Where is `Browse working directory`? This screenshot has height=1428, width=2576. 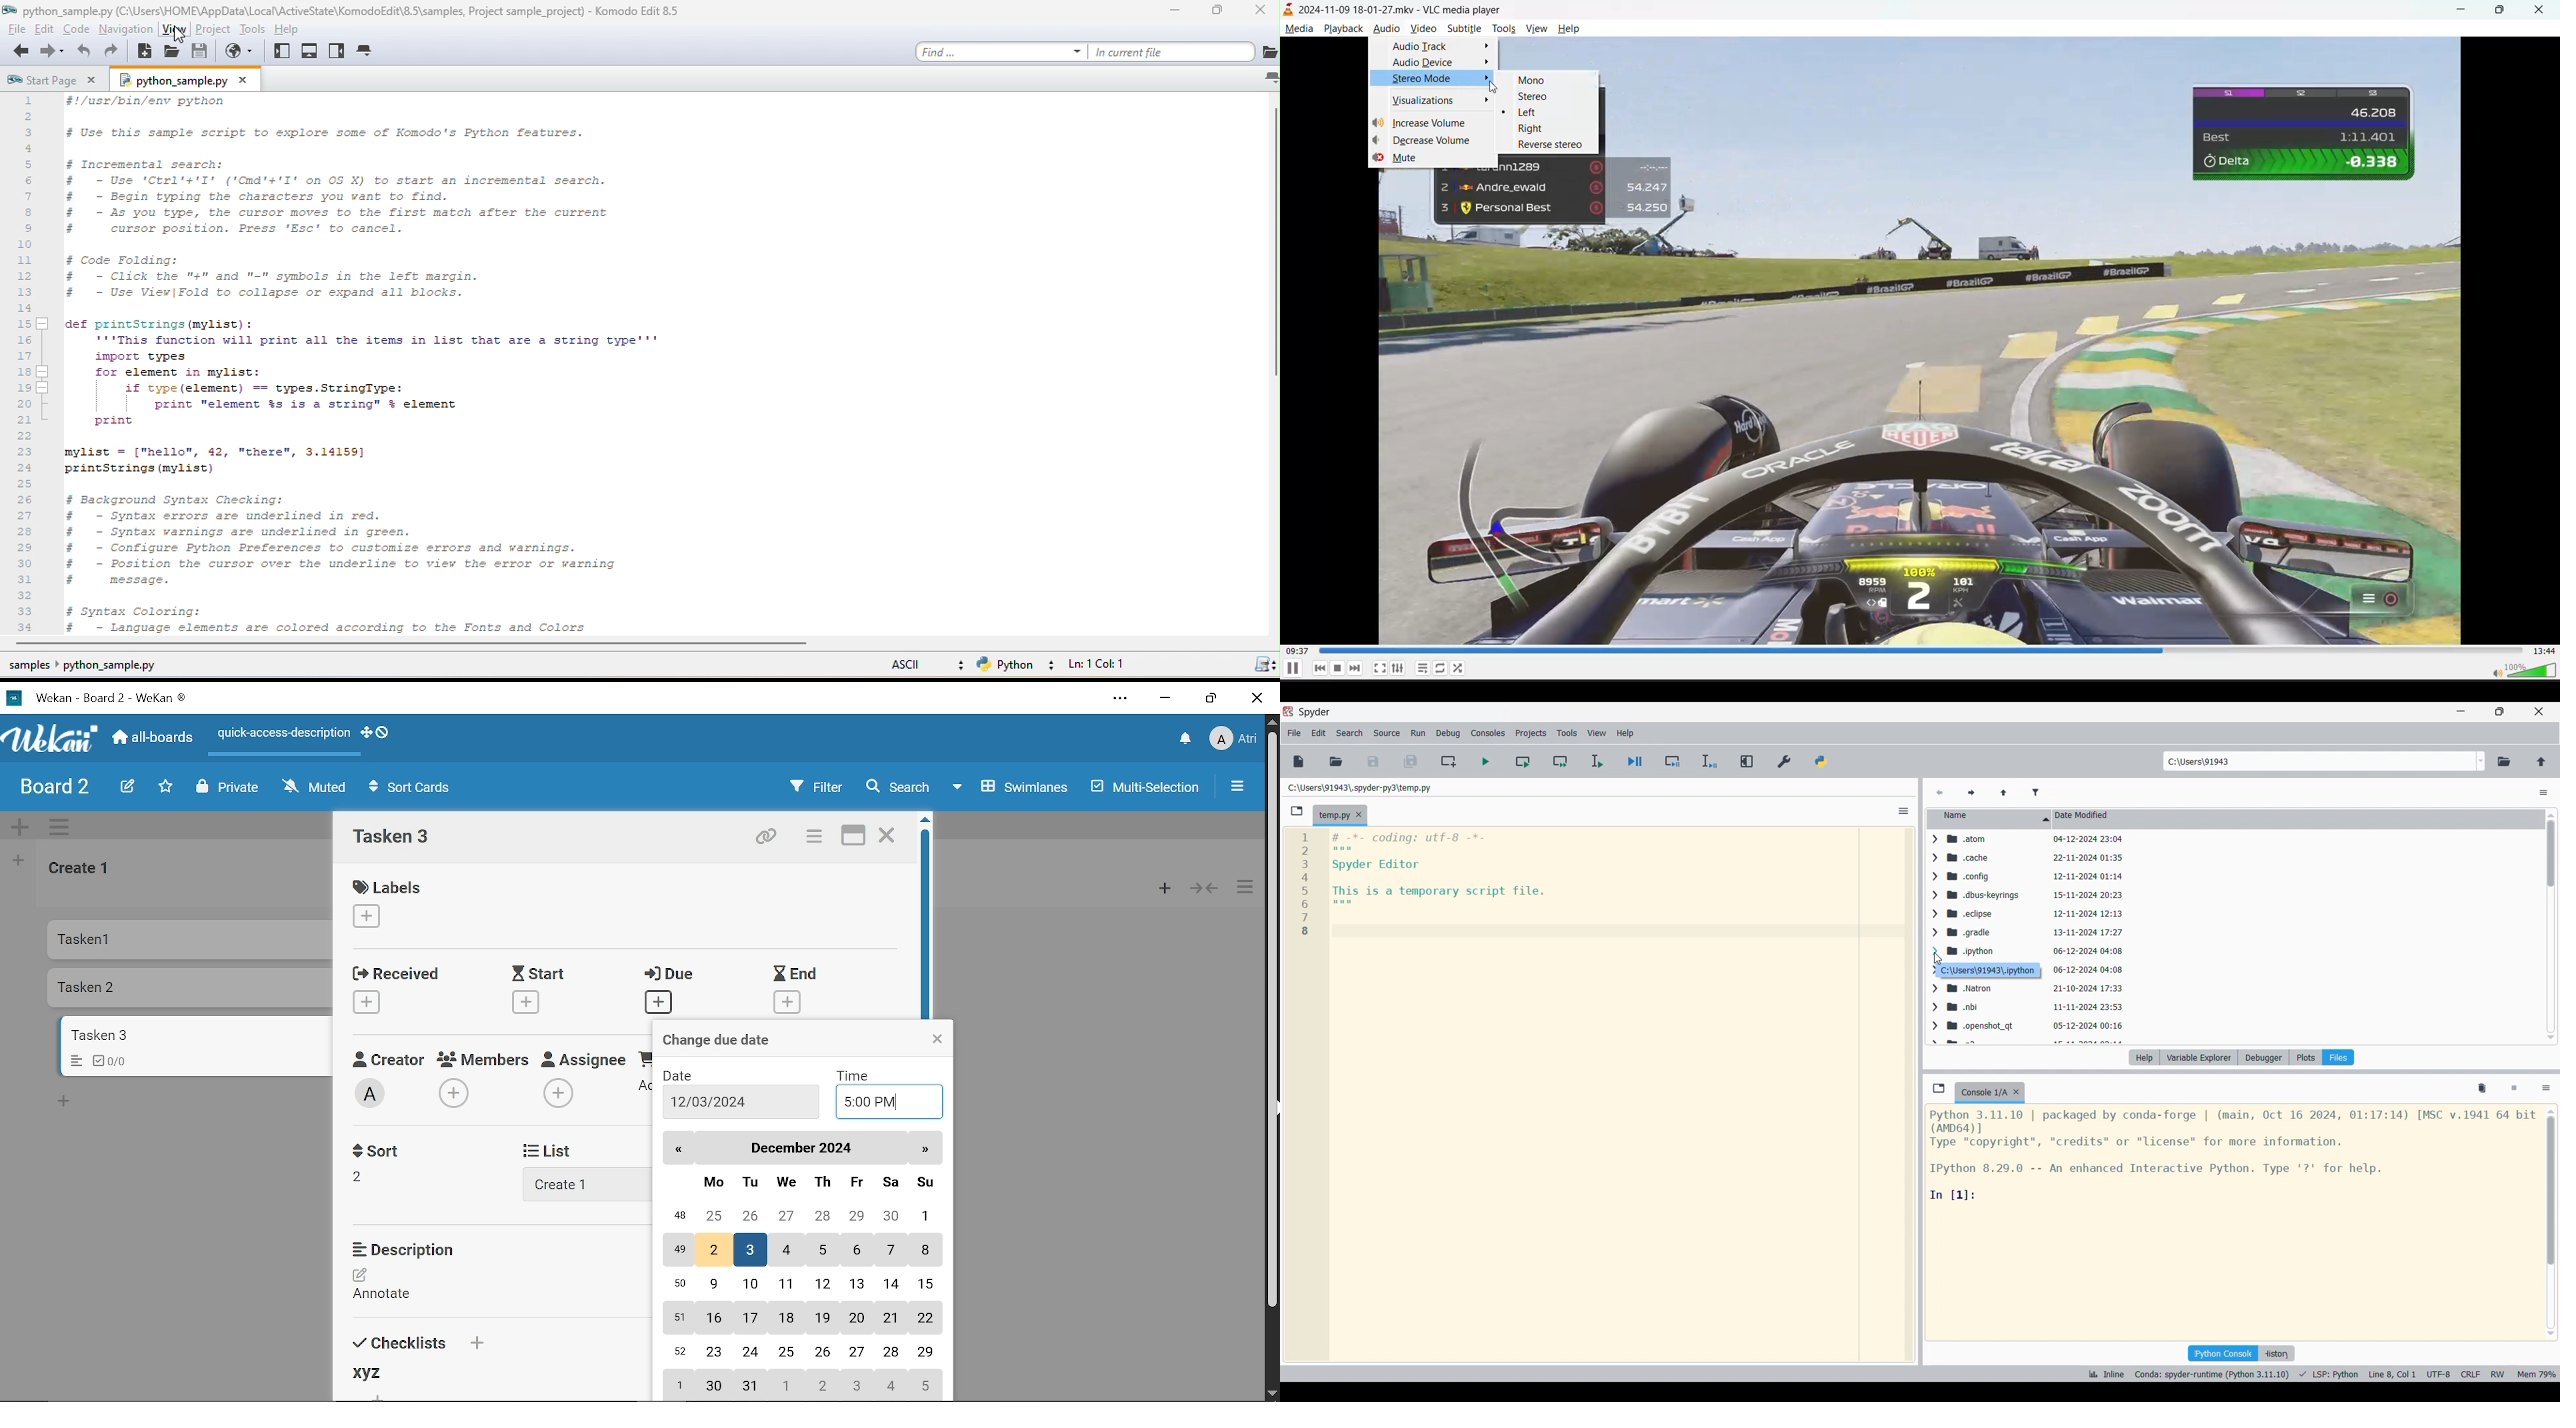 Browse working directory is located at coordinates (2504, 762).